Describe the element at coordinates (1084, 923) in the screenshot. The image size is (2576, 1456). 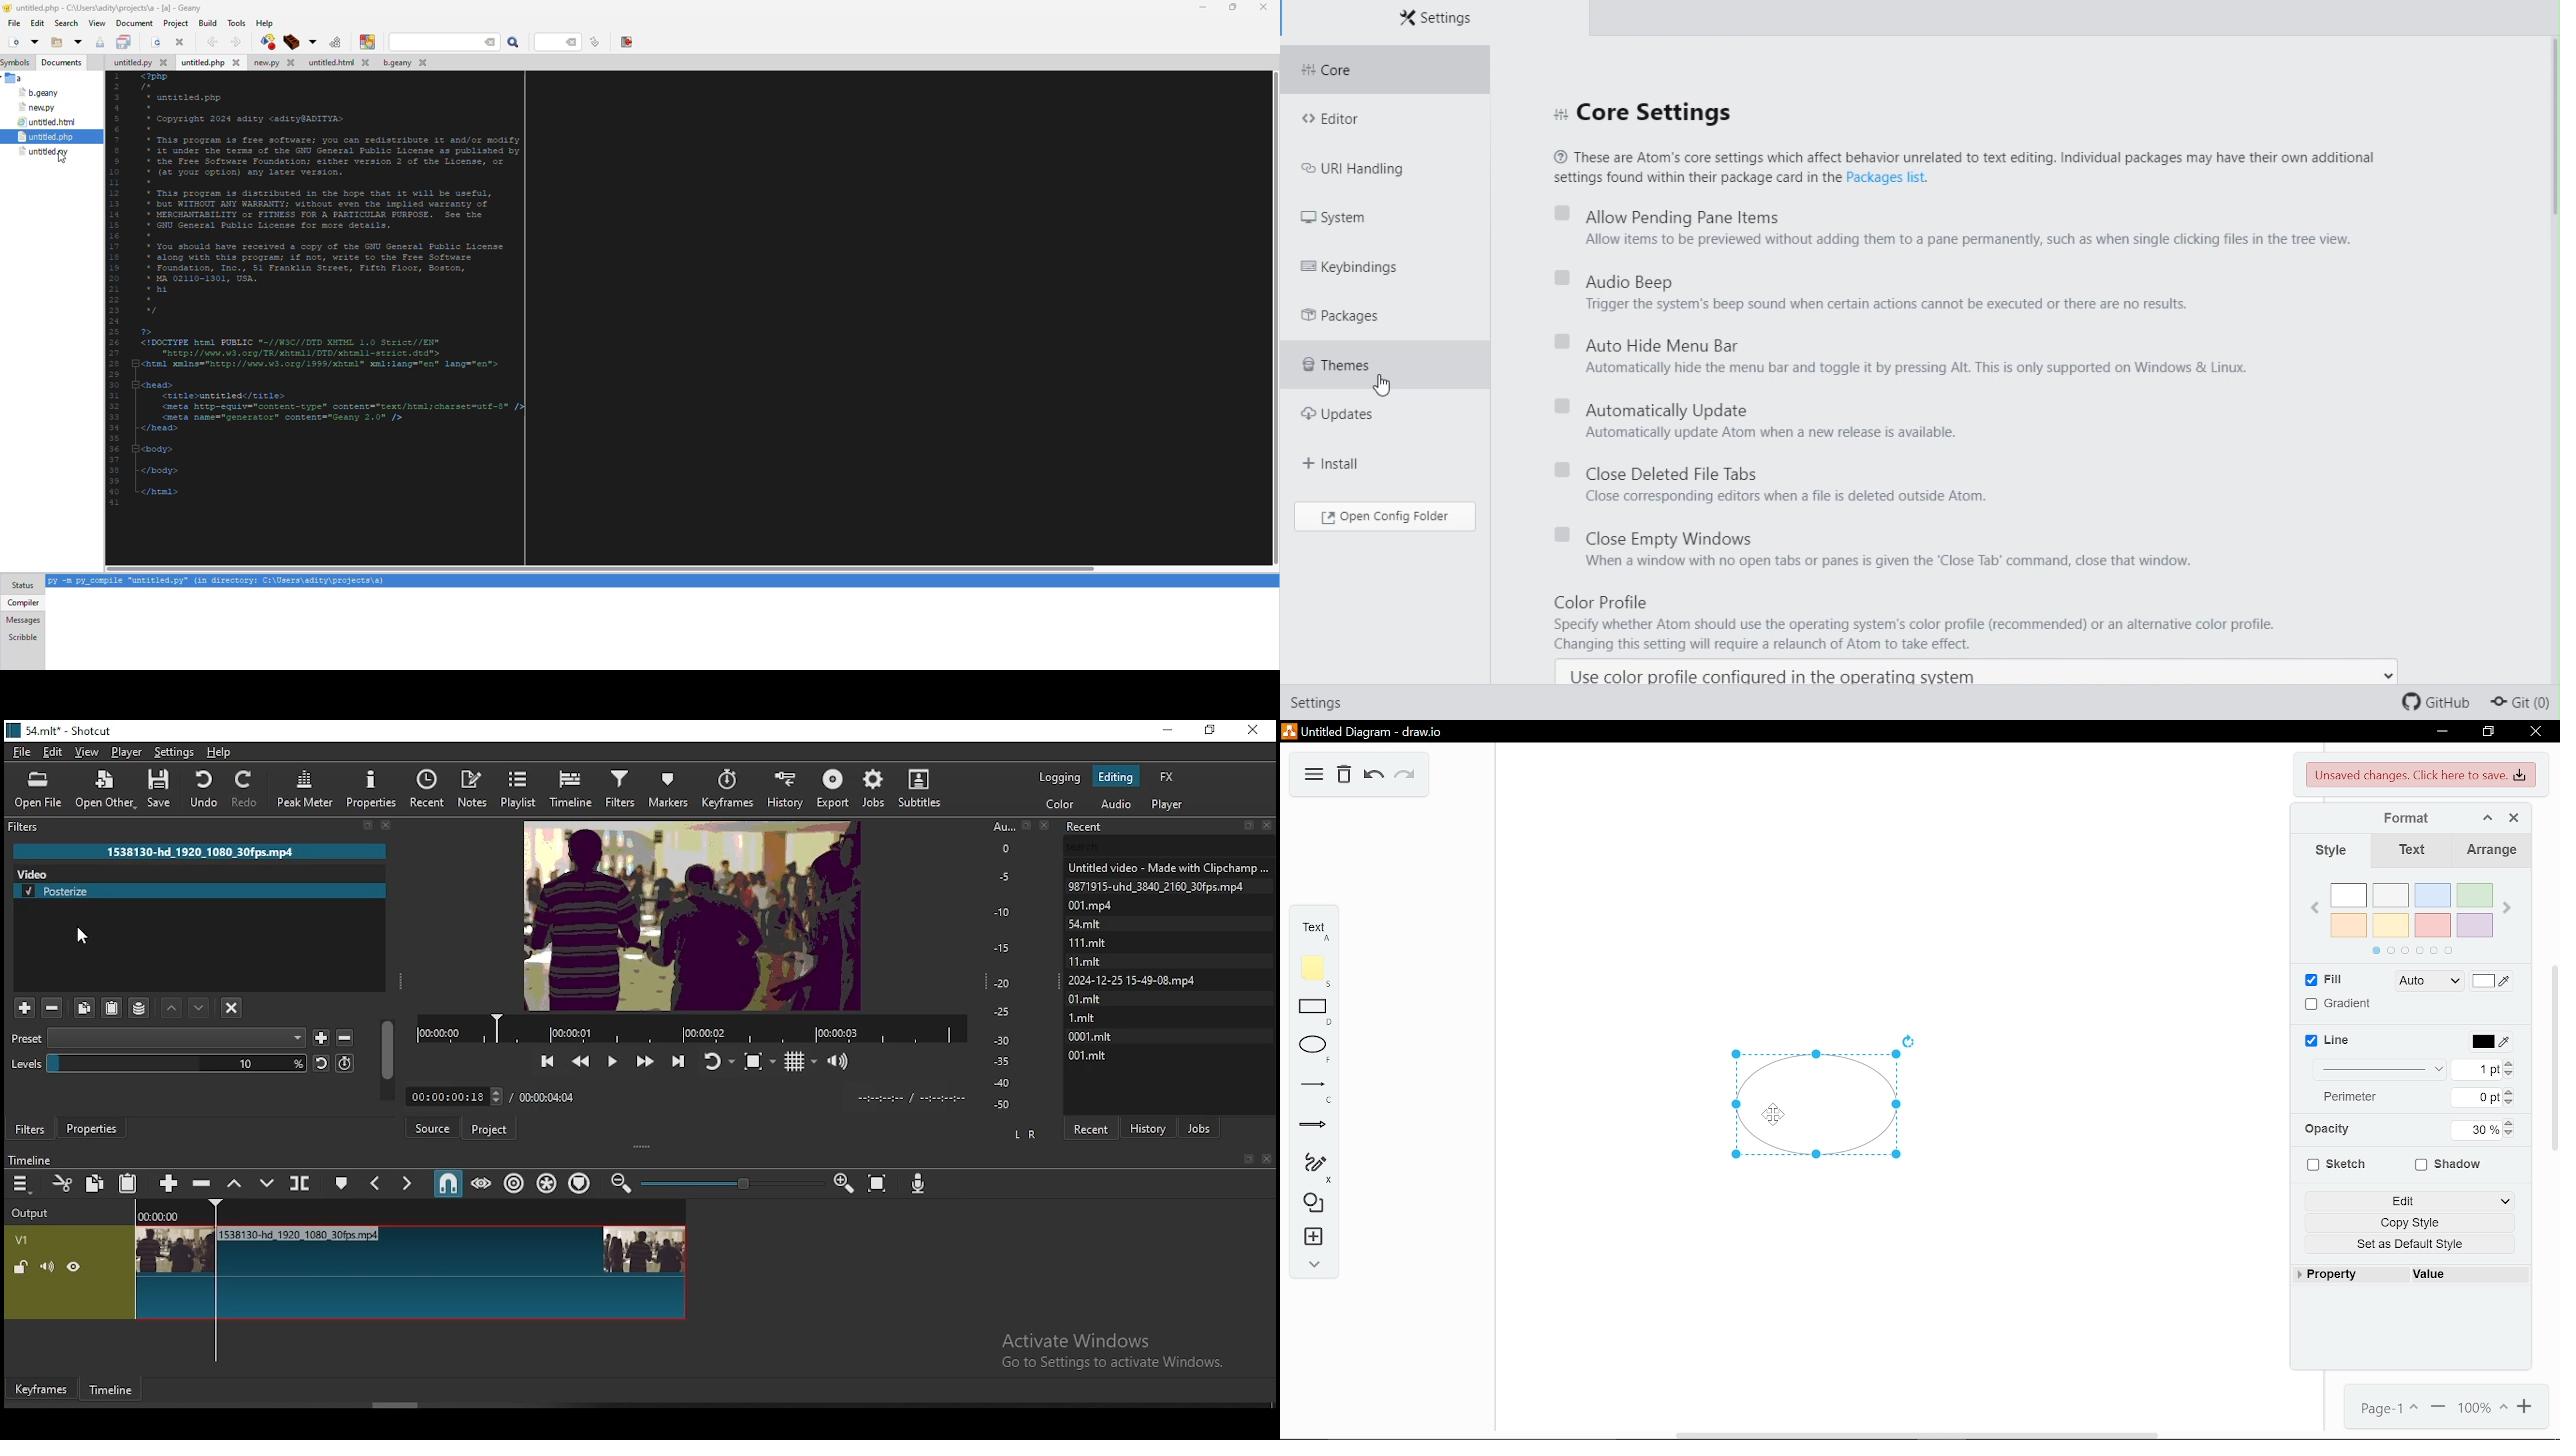
I see `54.mit` at that location.